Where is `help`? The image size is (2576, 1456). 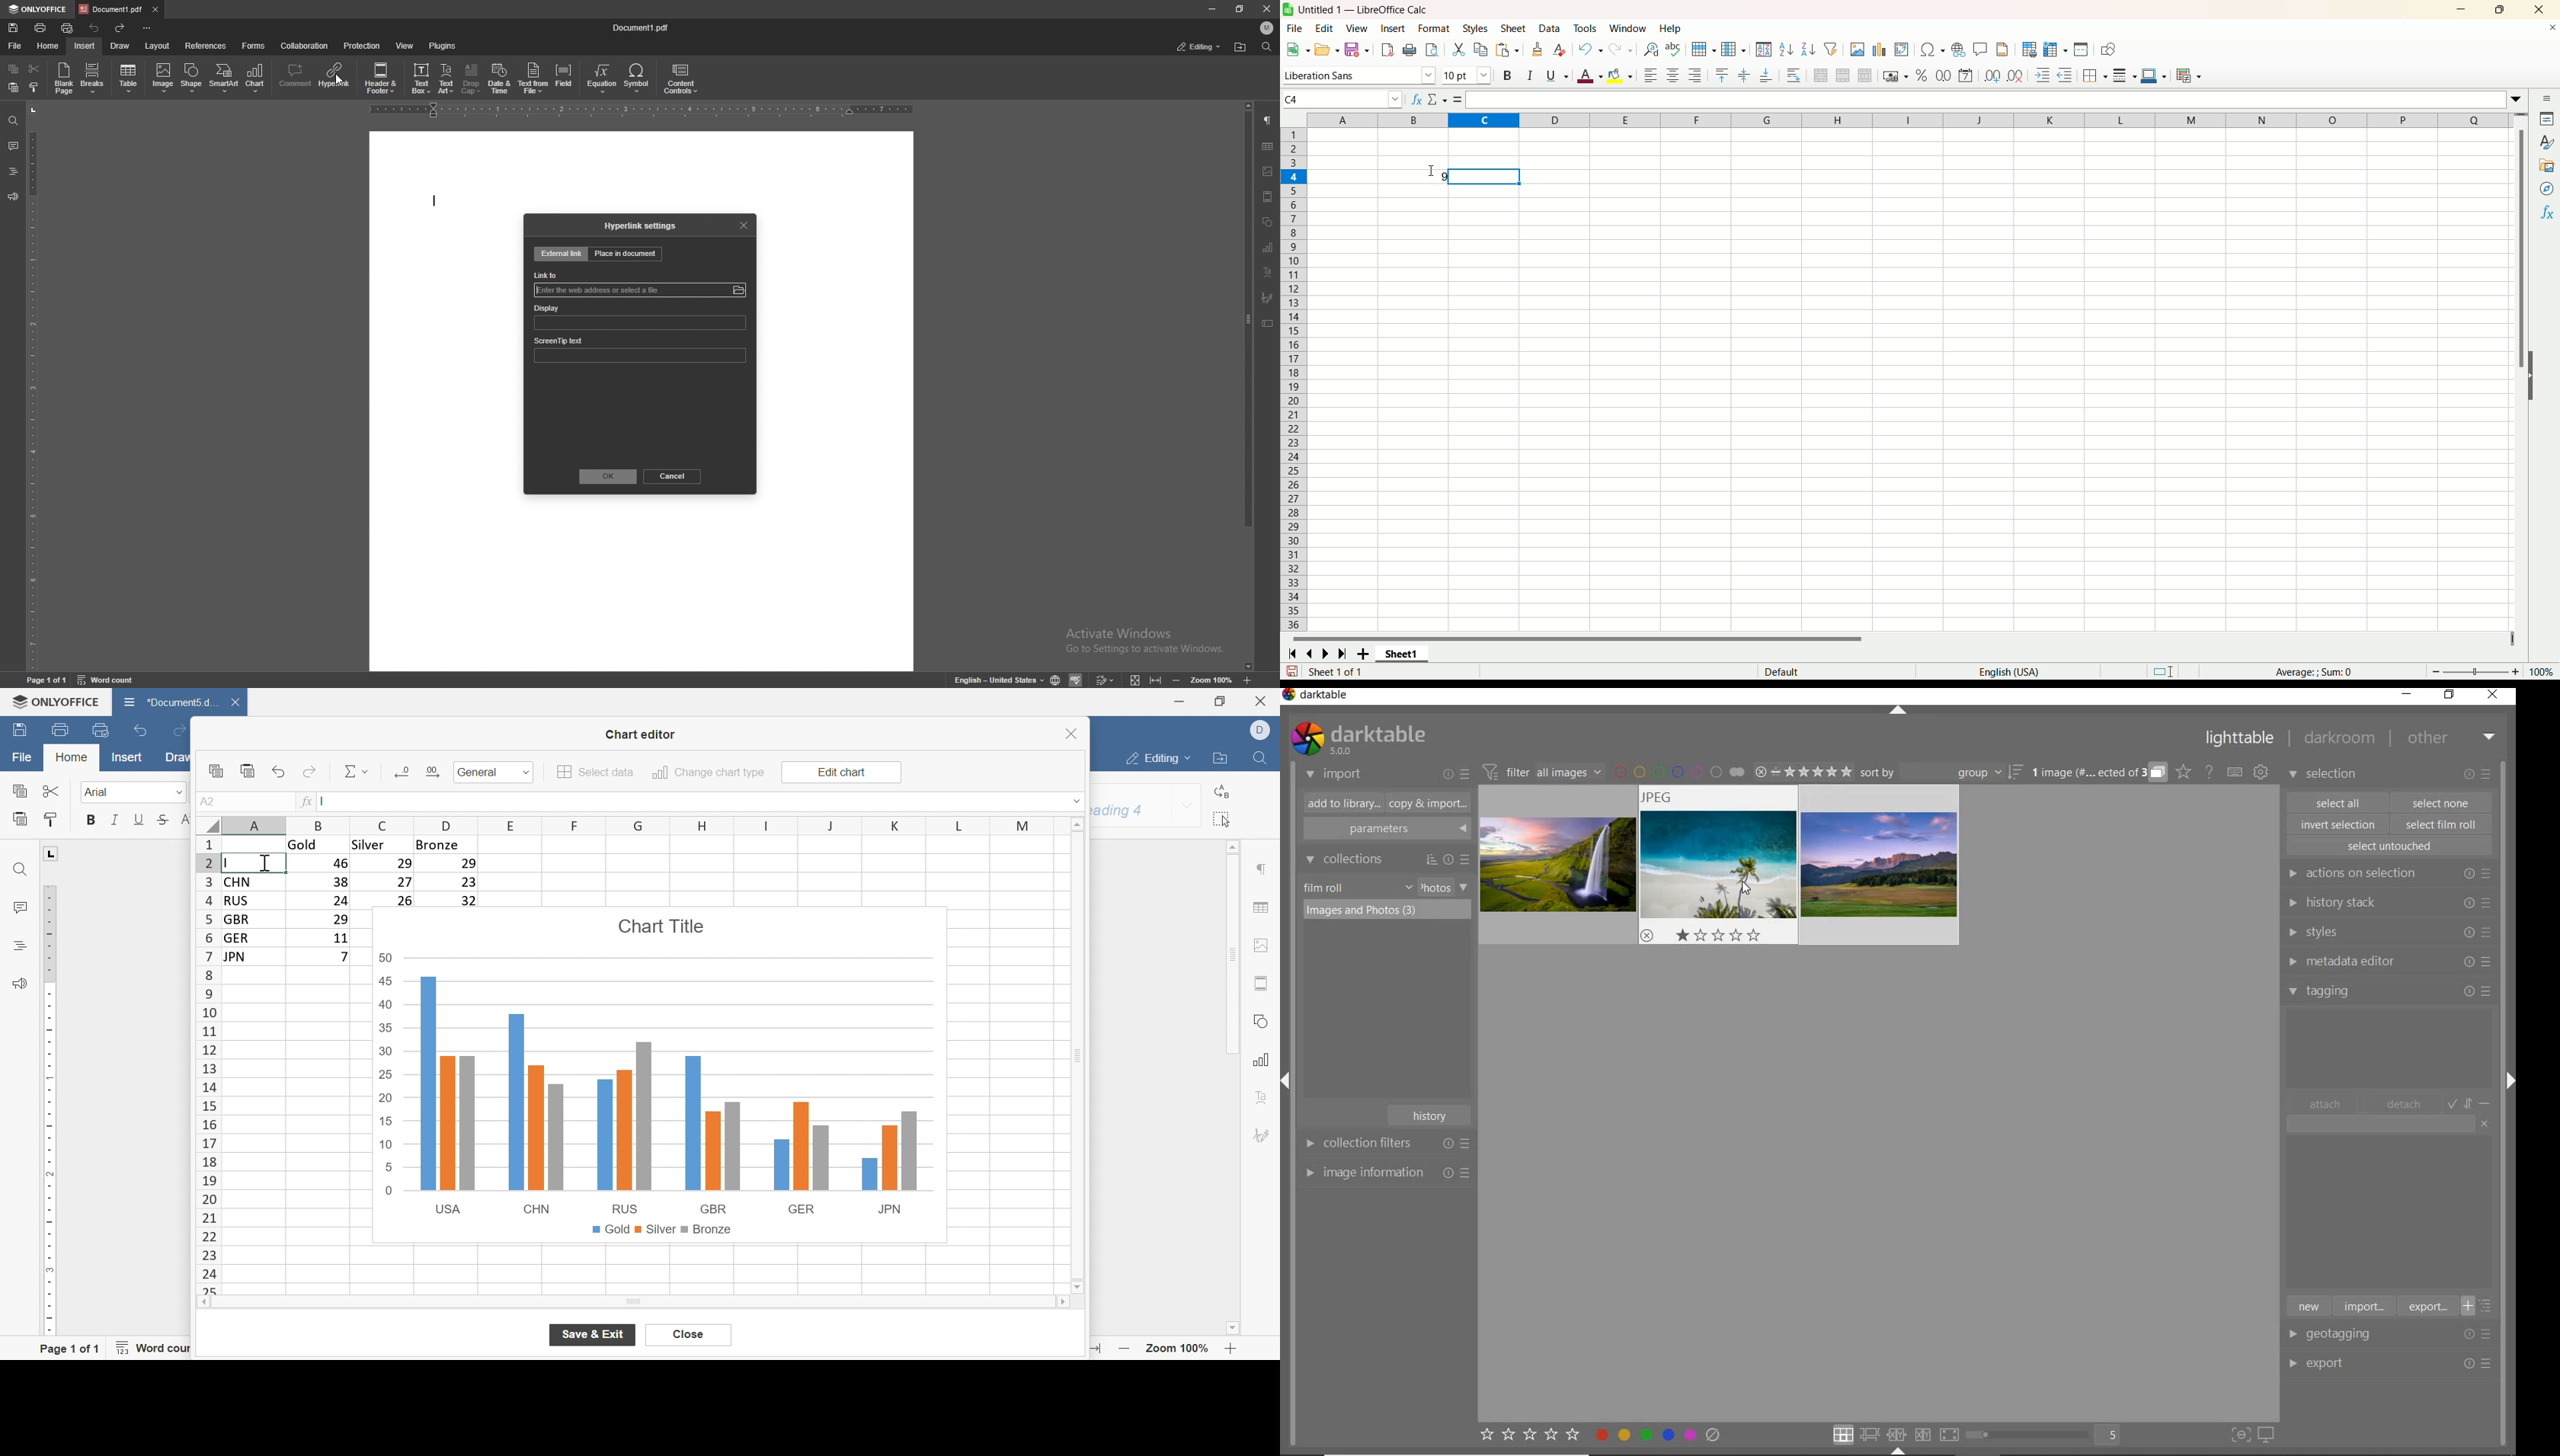
help is located at coordinates (1671, 29).